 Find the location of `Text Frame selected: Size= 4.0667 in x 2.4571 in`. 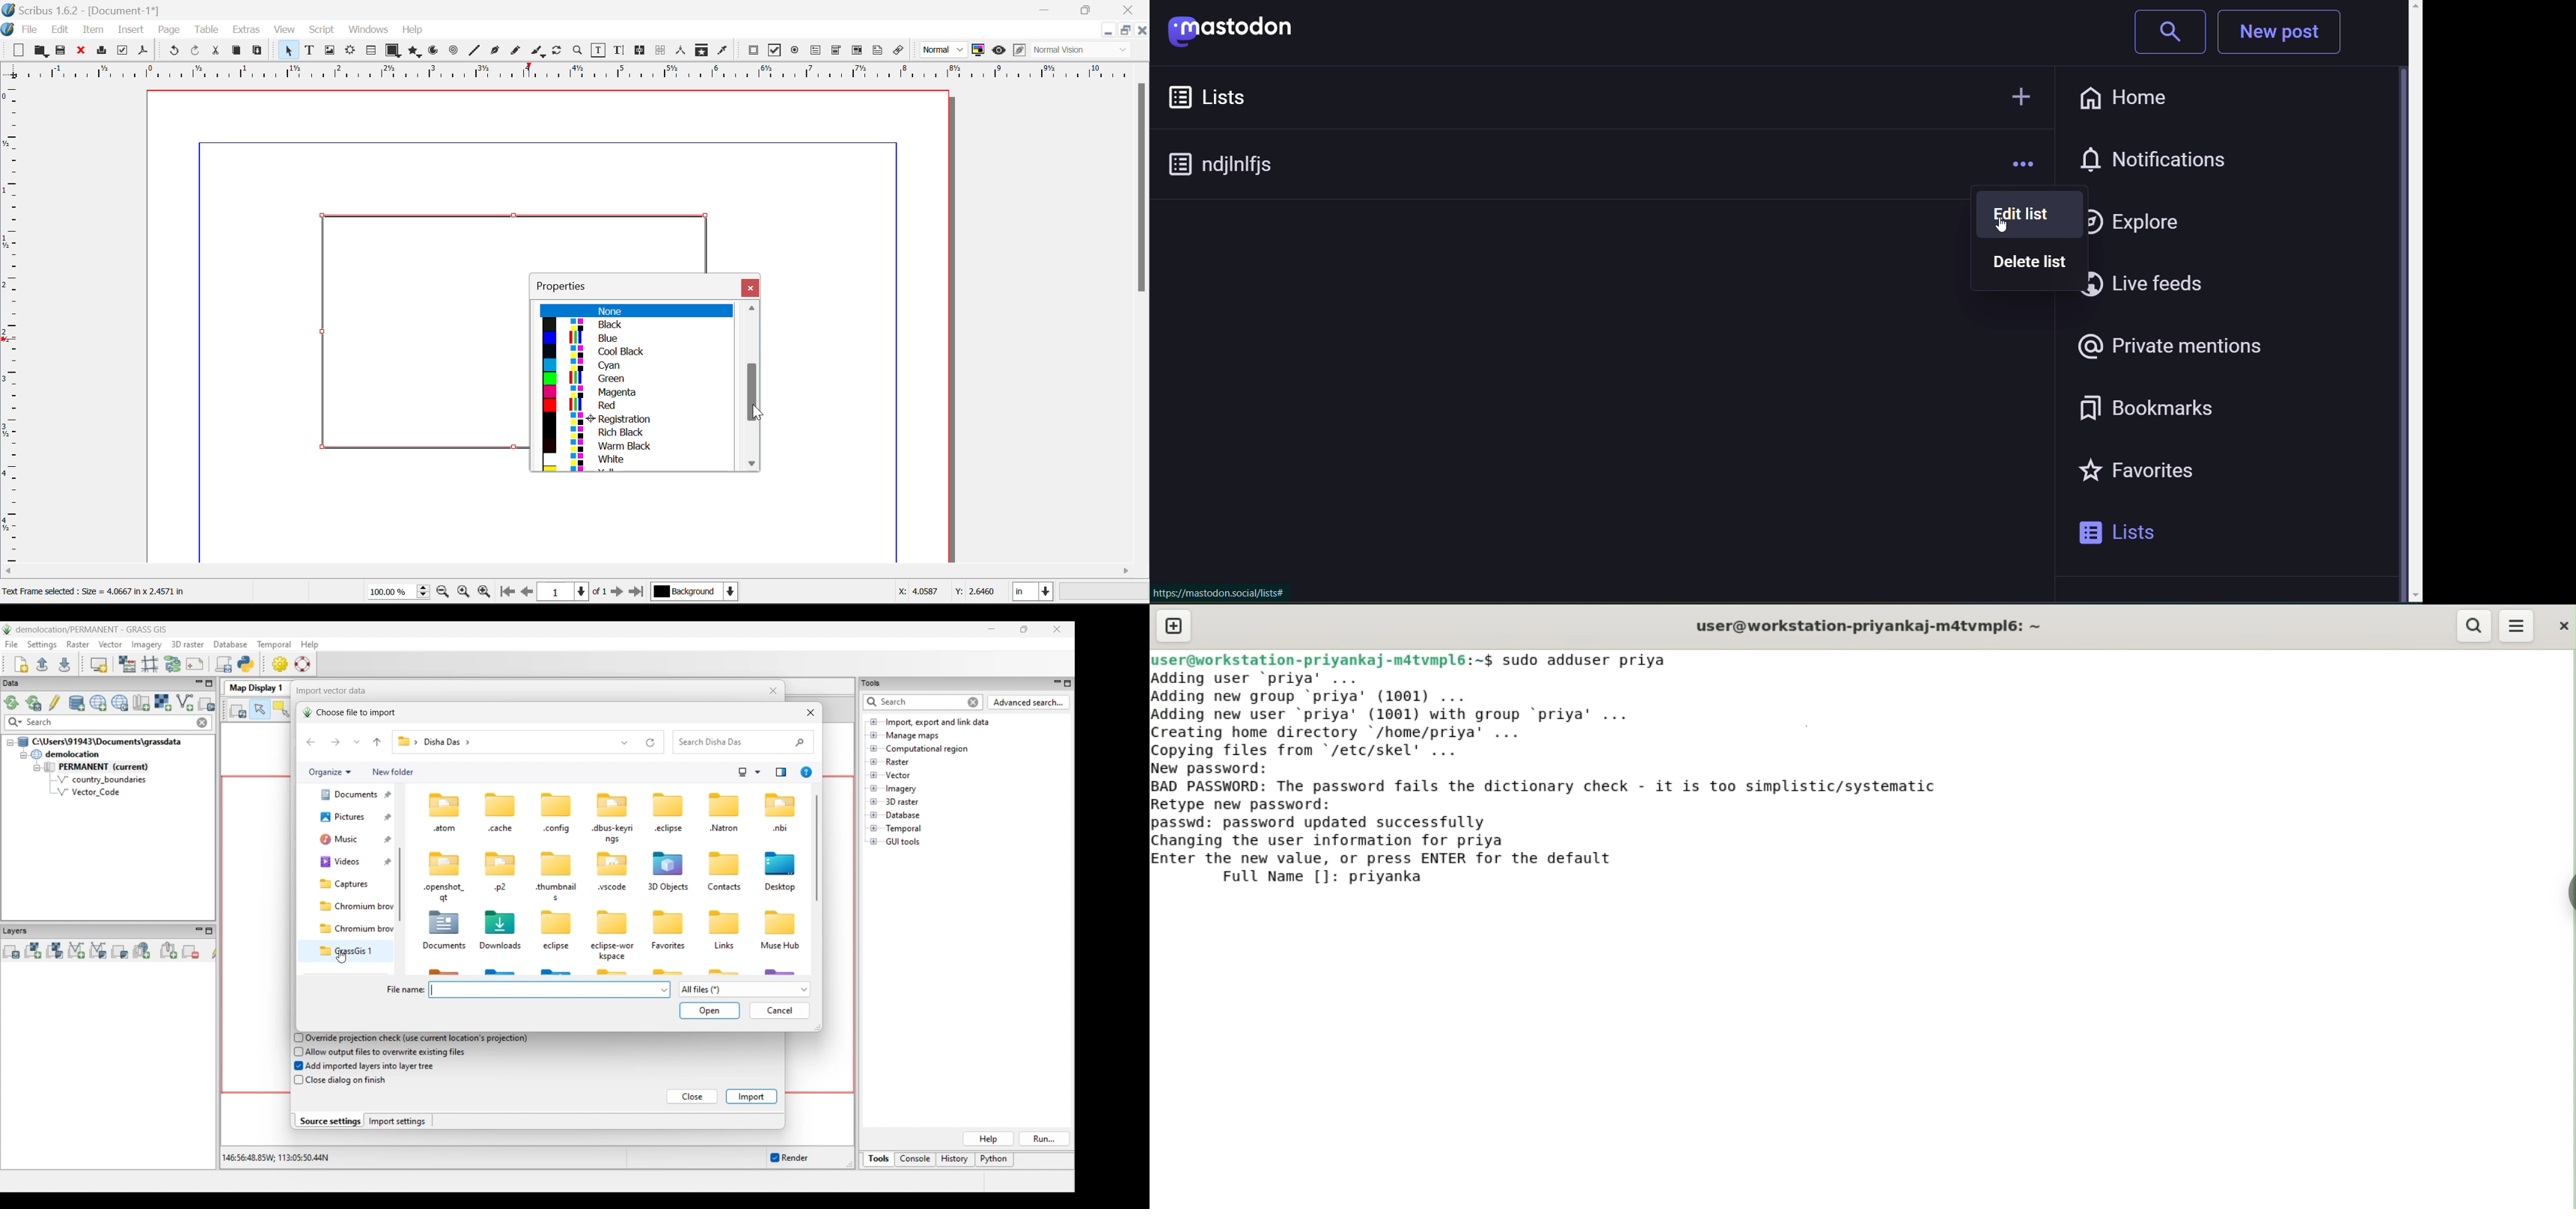

Text Frame selected: Size= 4.0667 in x 2.4571 in is located at coordinates (93, 590).